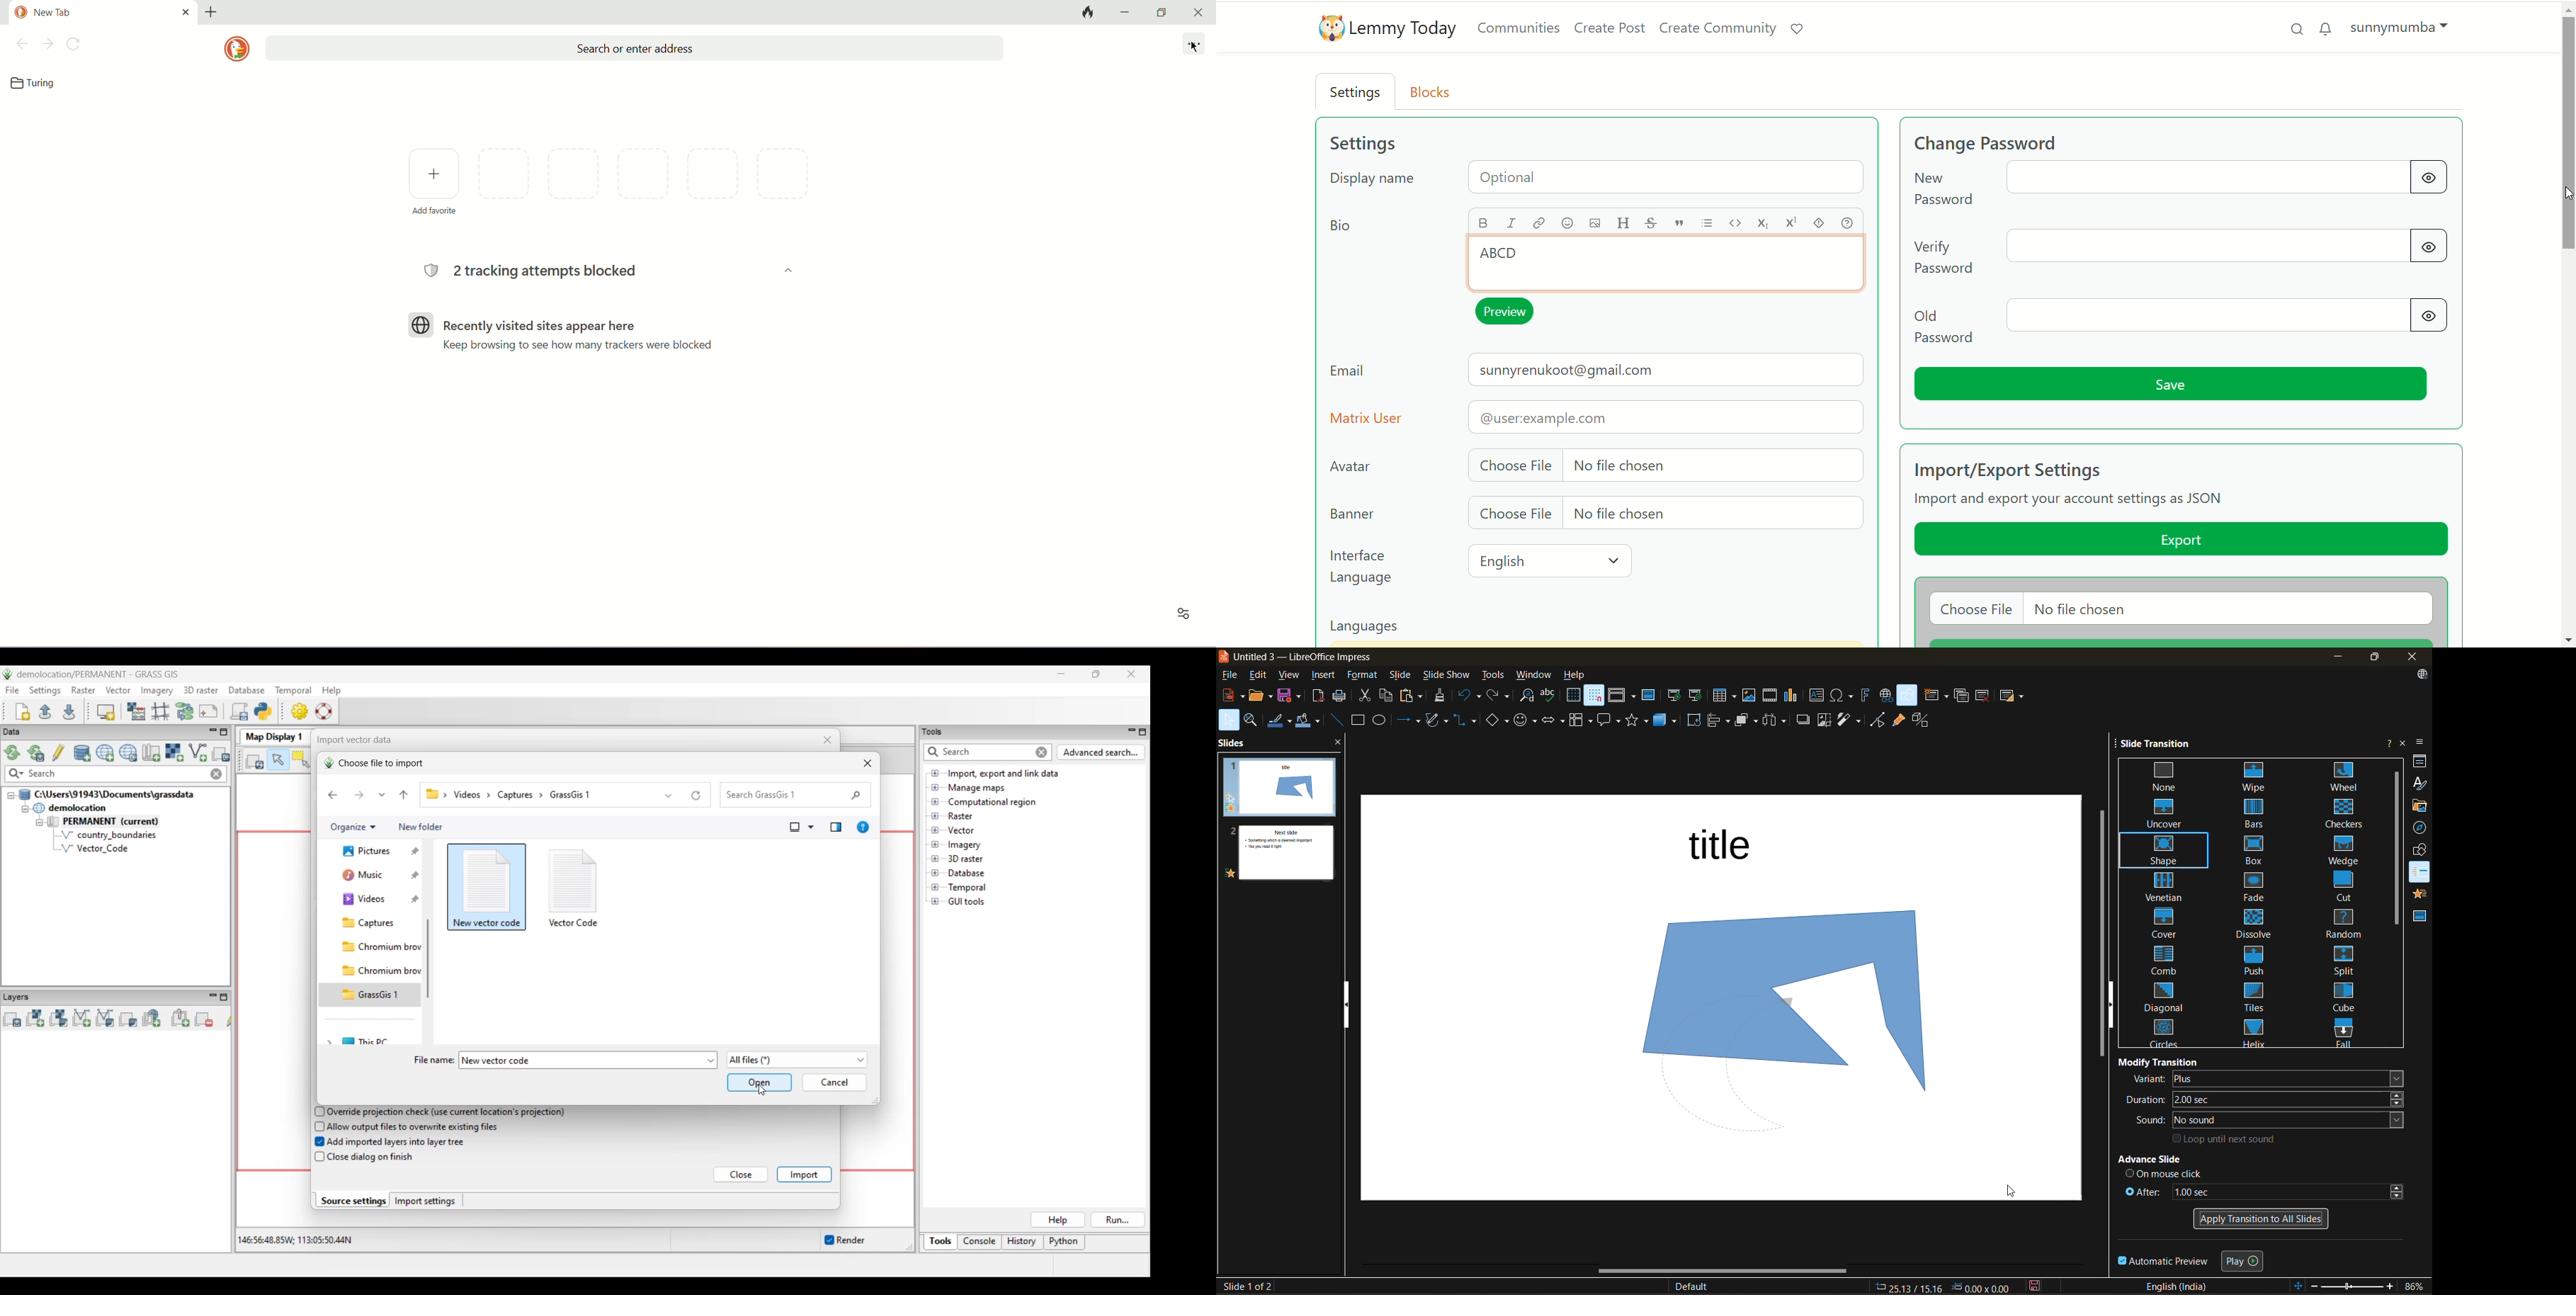 This screenshot has height=1316, width=2576. What do you see at coordinates (1851, 720) in the screenshot?
I see `filter` at bounding box center [1851, 720].